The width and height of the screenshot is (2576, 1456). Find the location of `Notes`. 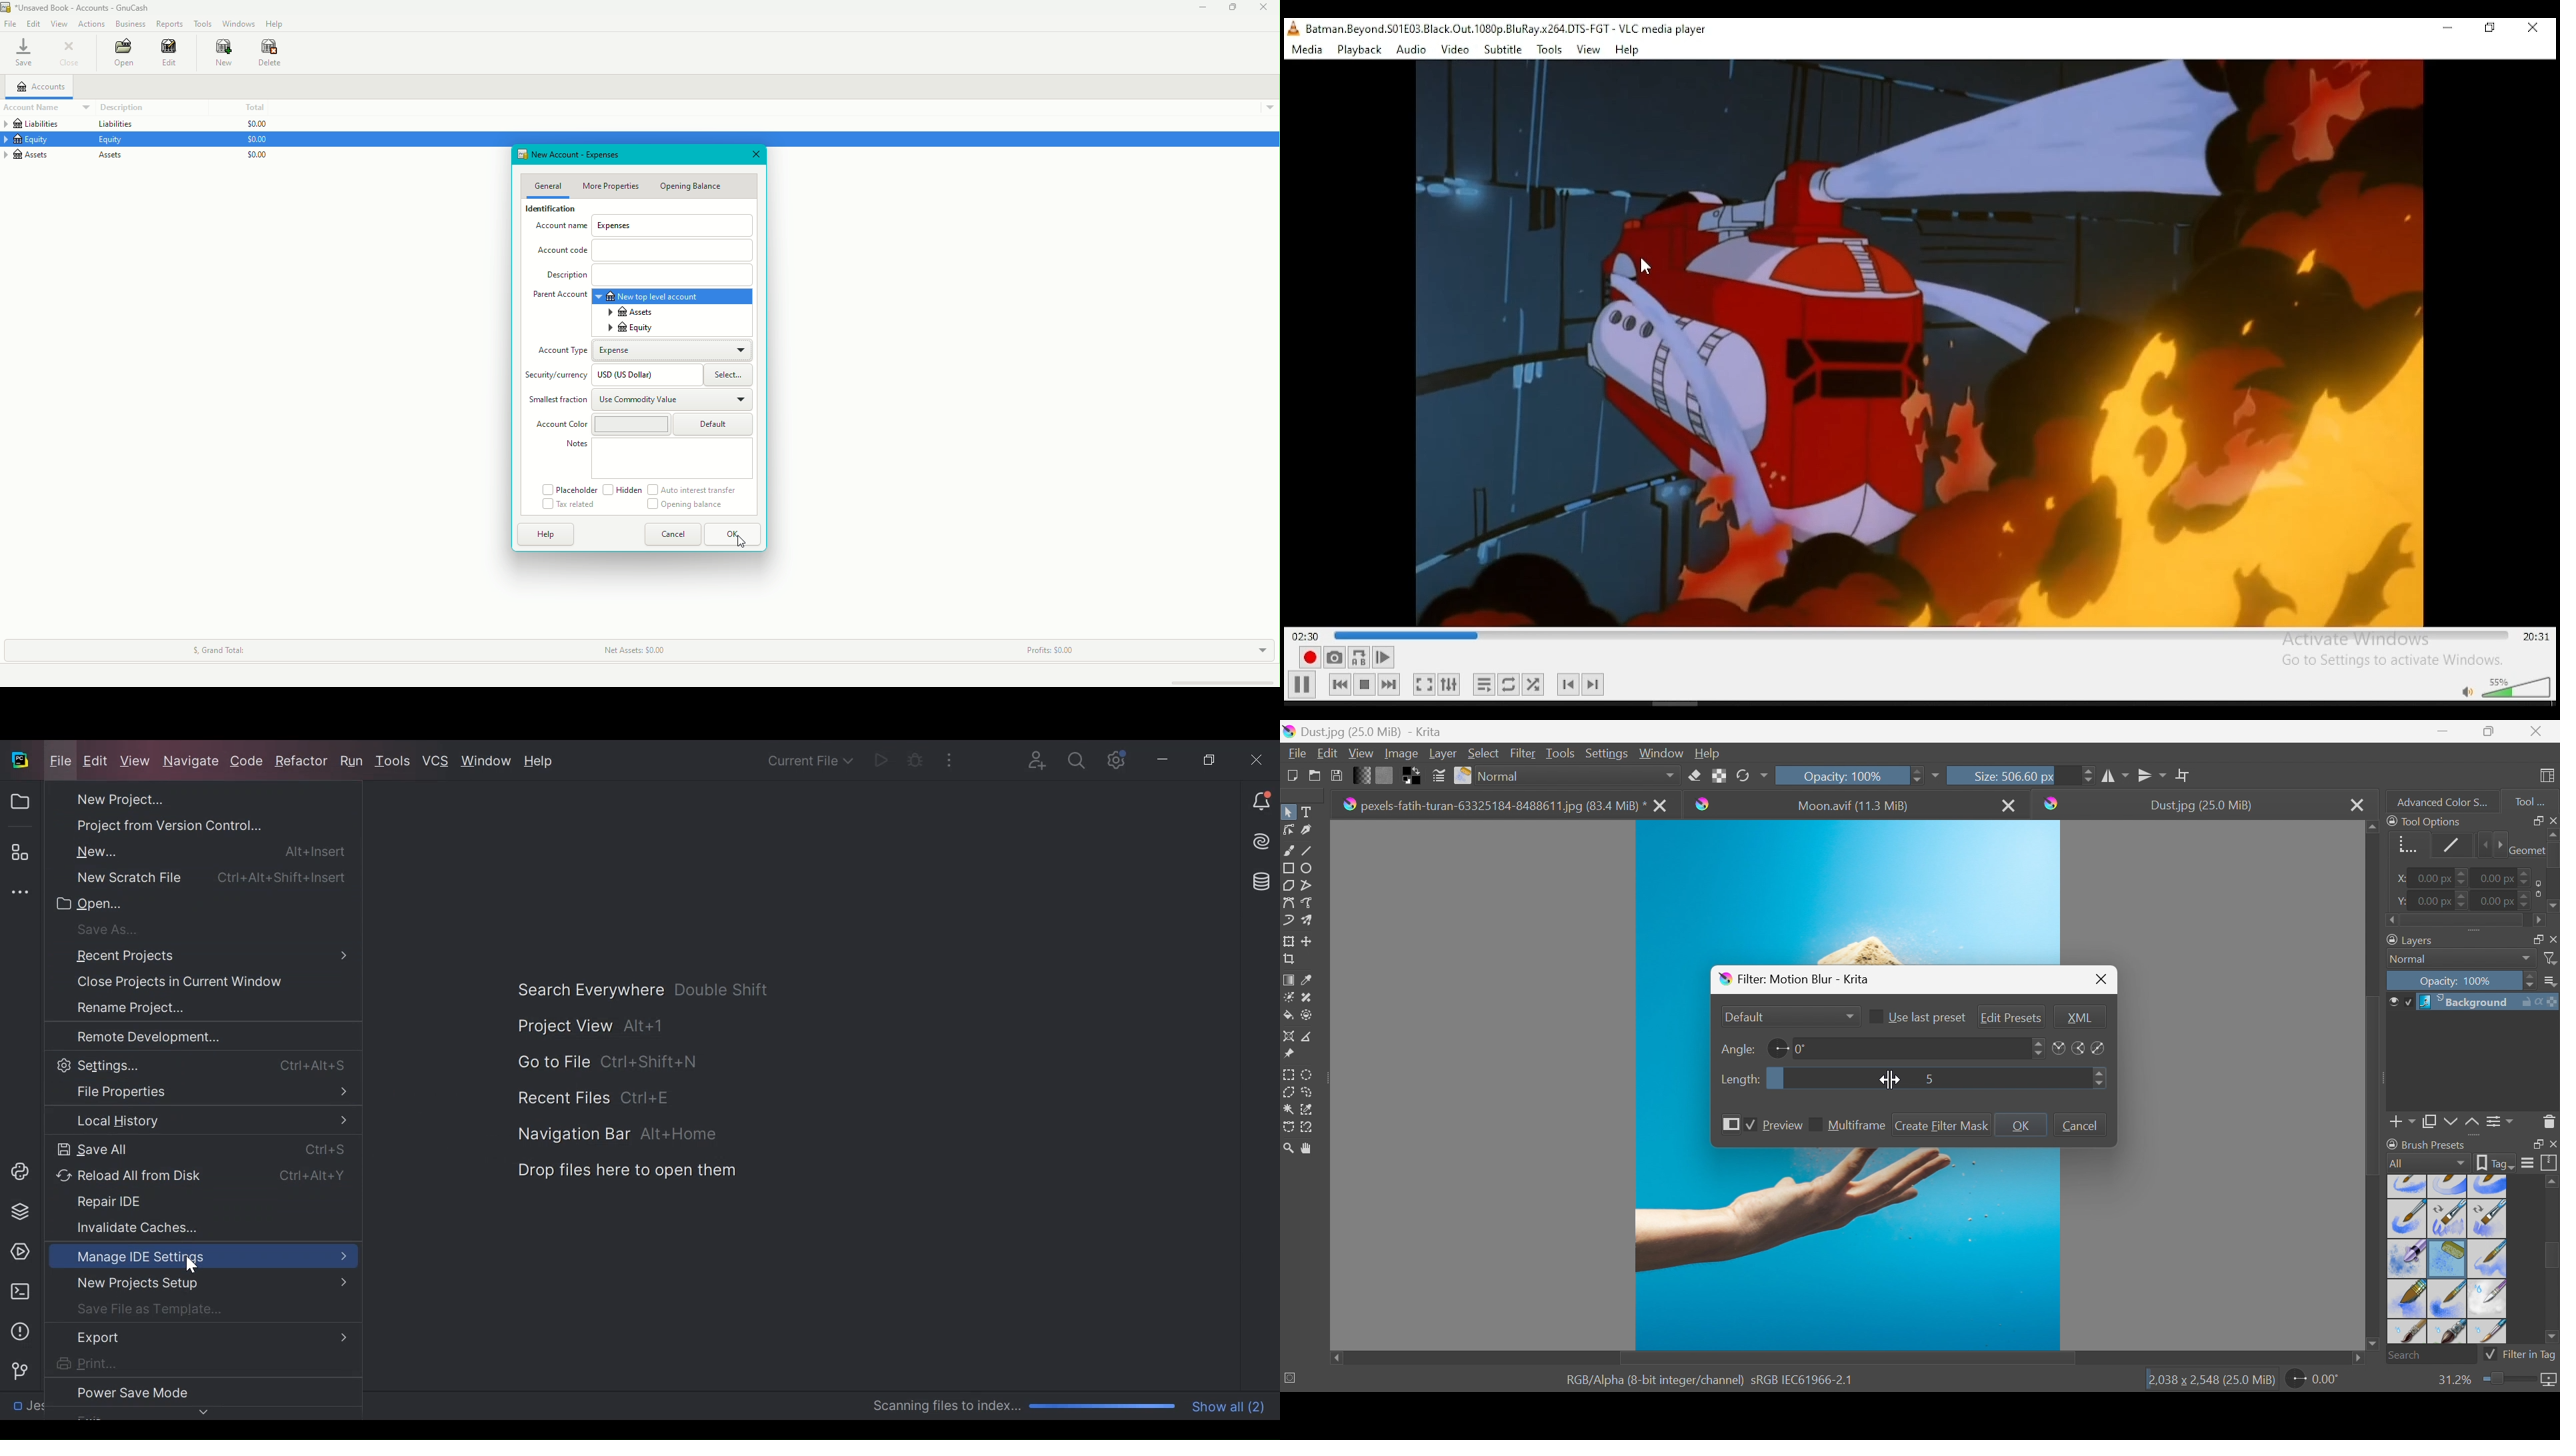

Notes is located at coordinates (576, 447).